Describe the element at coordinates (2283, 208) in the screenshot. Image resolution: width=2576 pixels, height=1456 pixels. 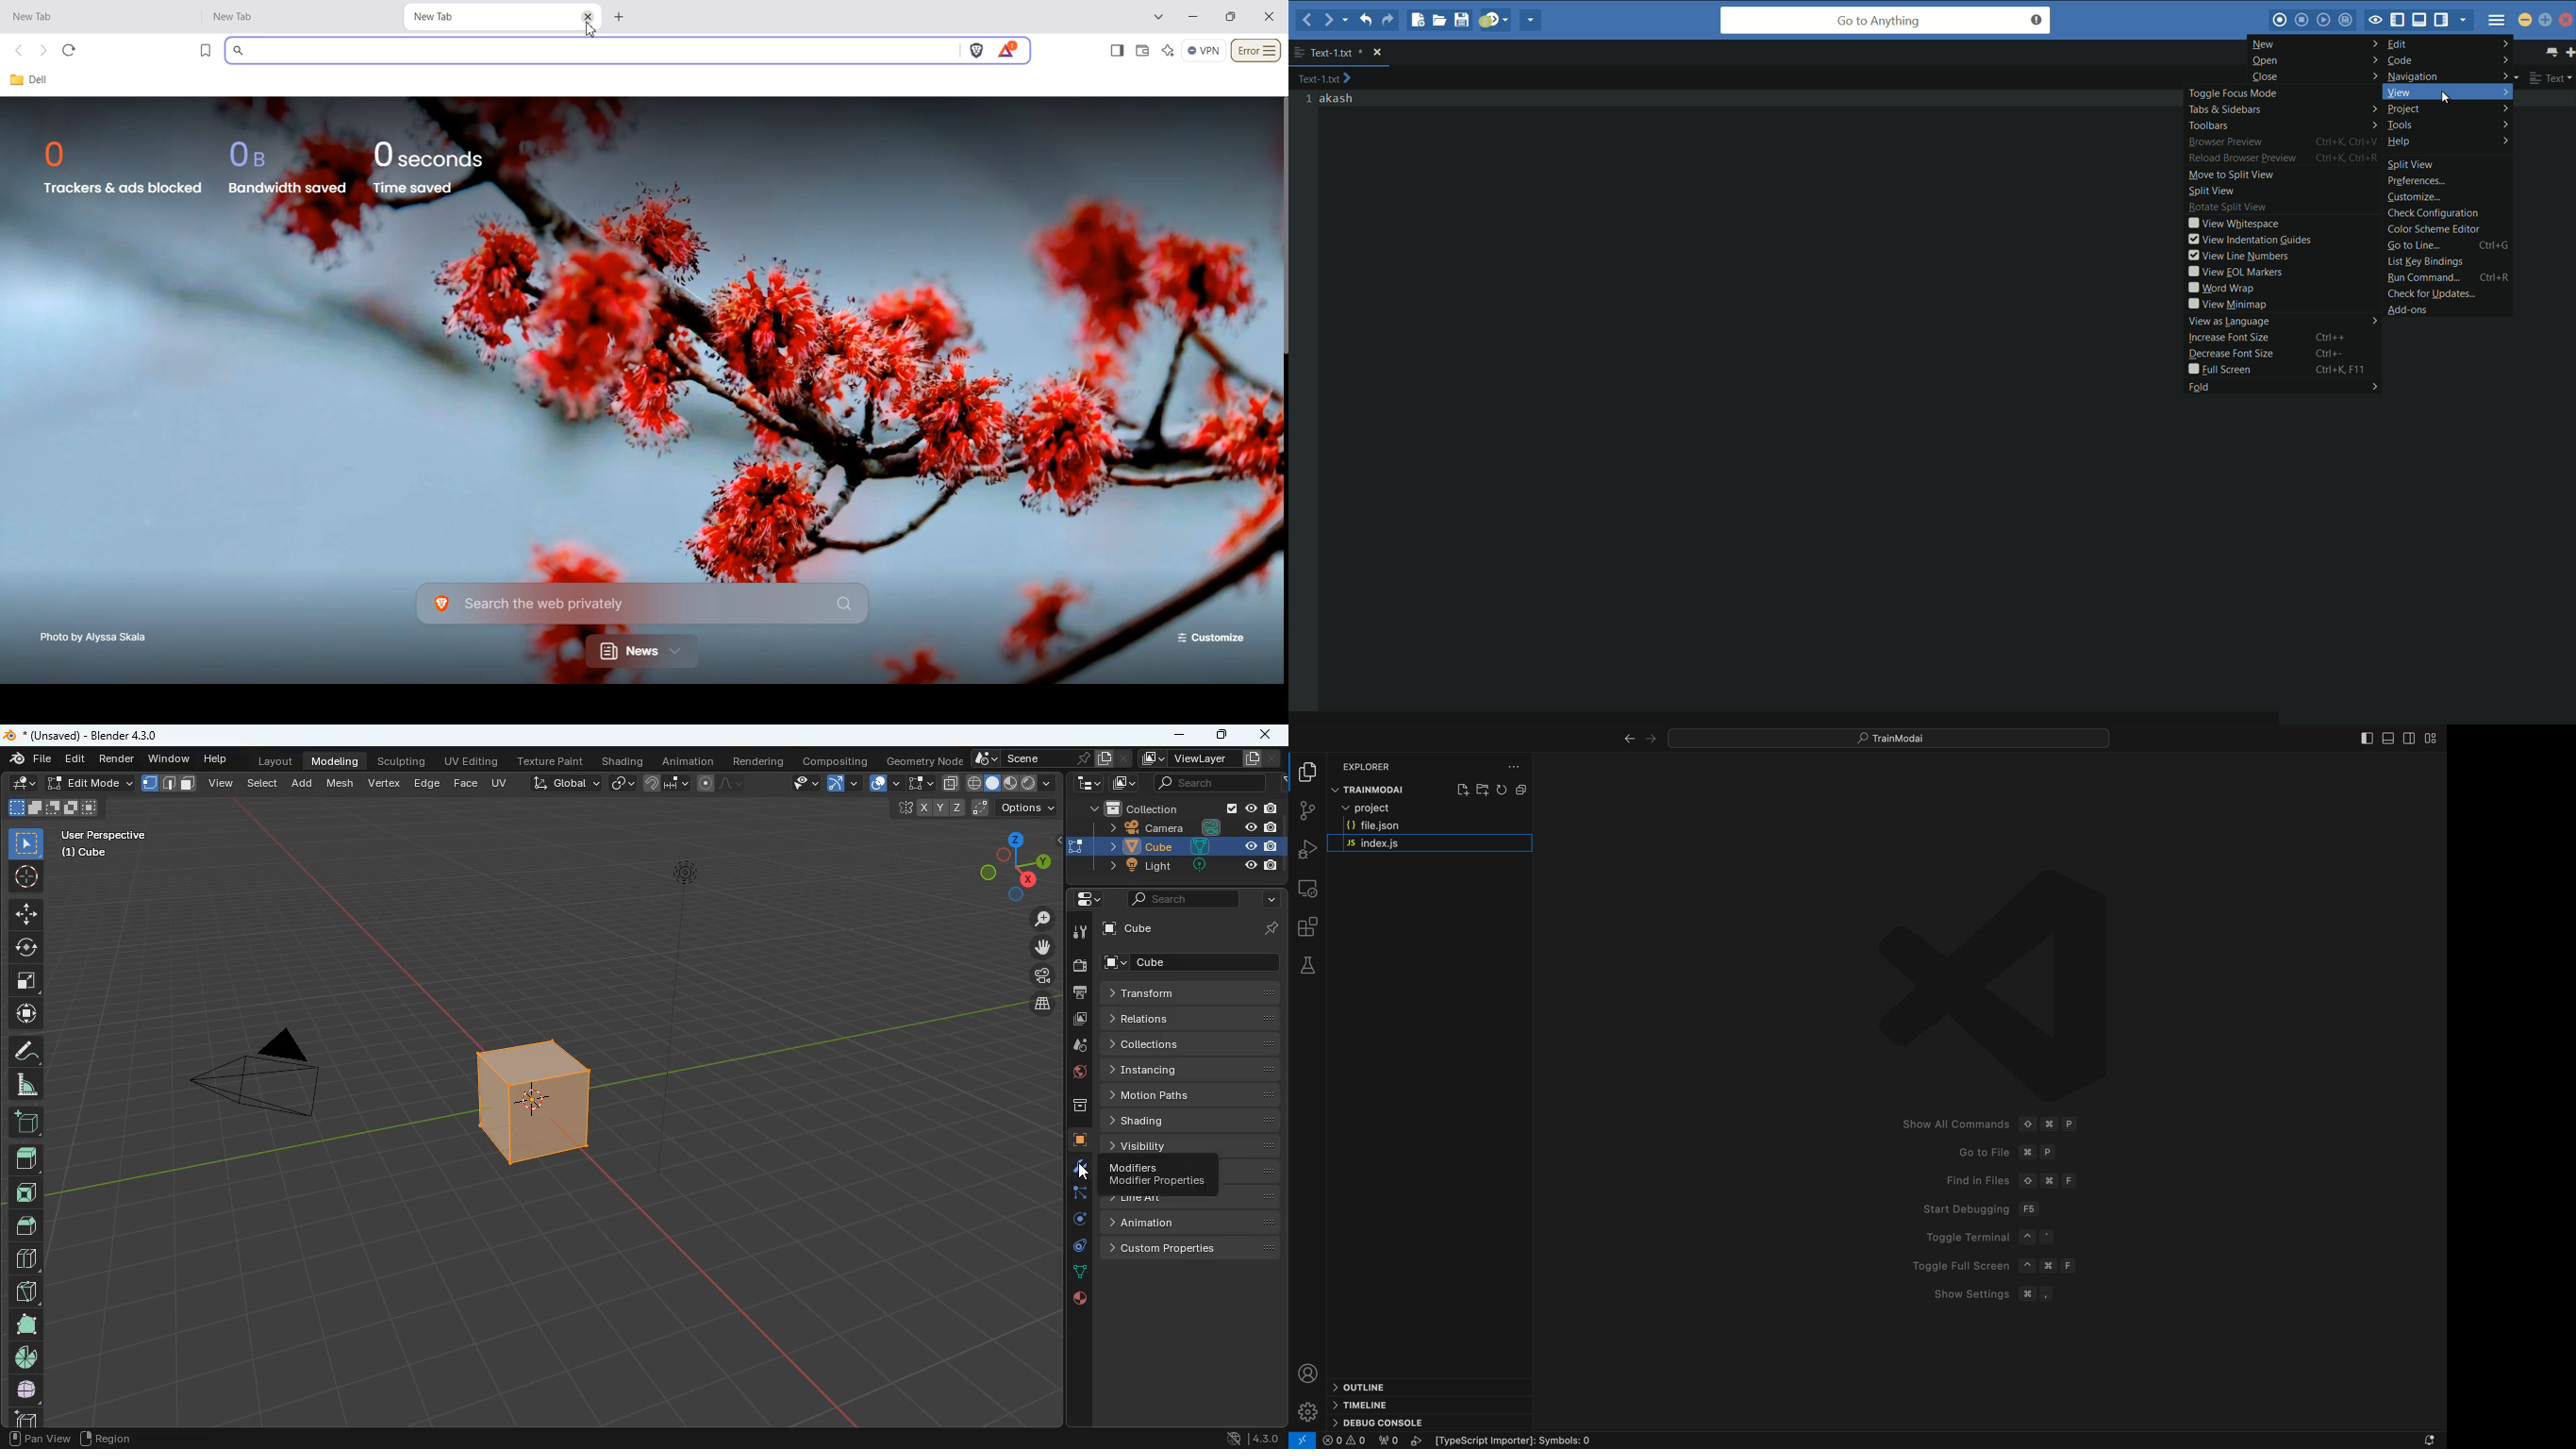
I see `rotate split view` at that location.